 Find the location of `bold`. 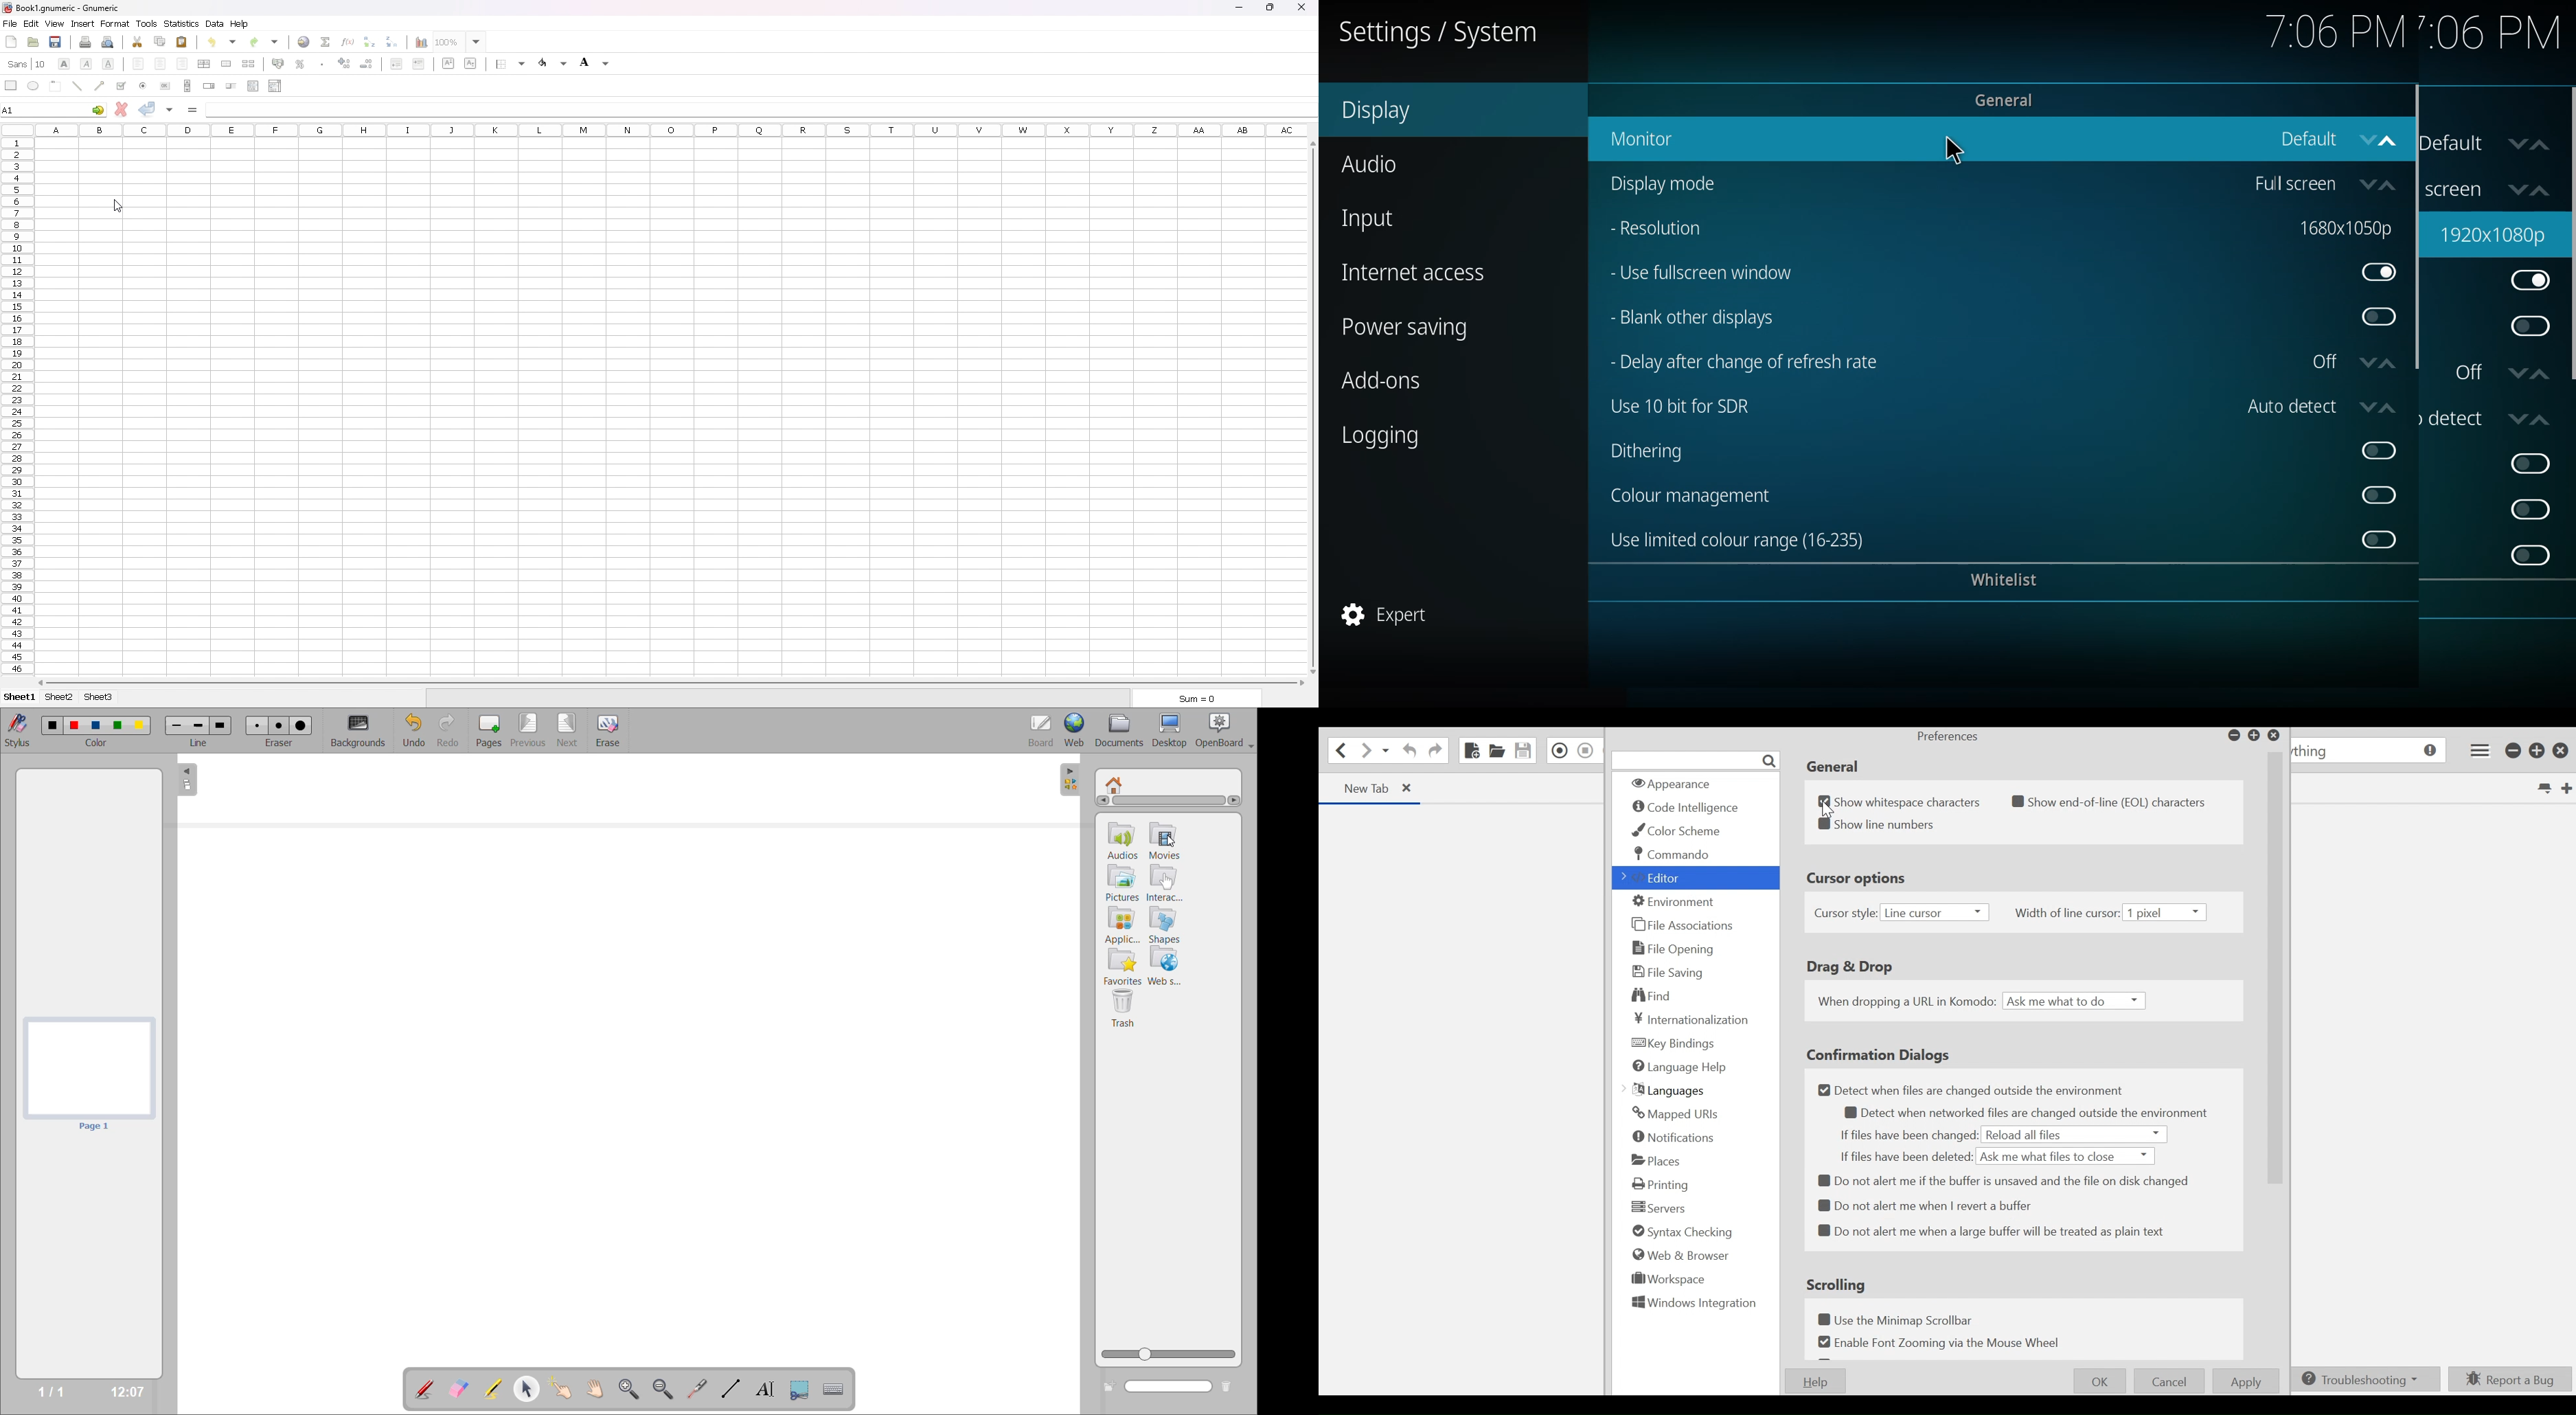

bold is located at coordinates (65, 63).